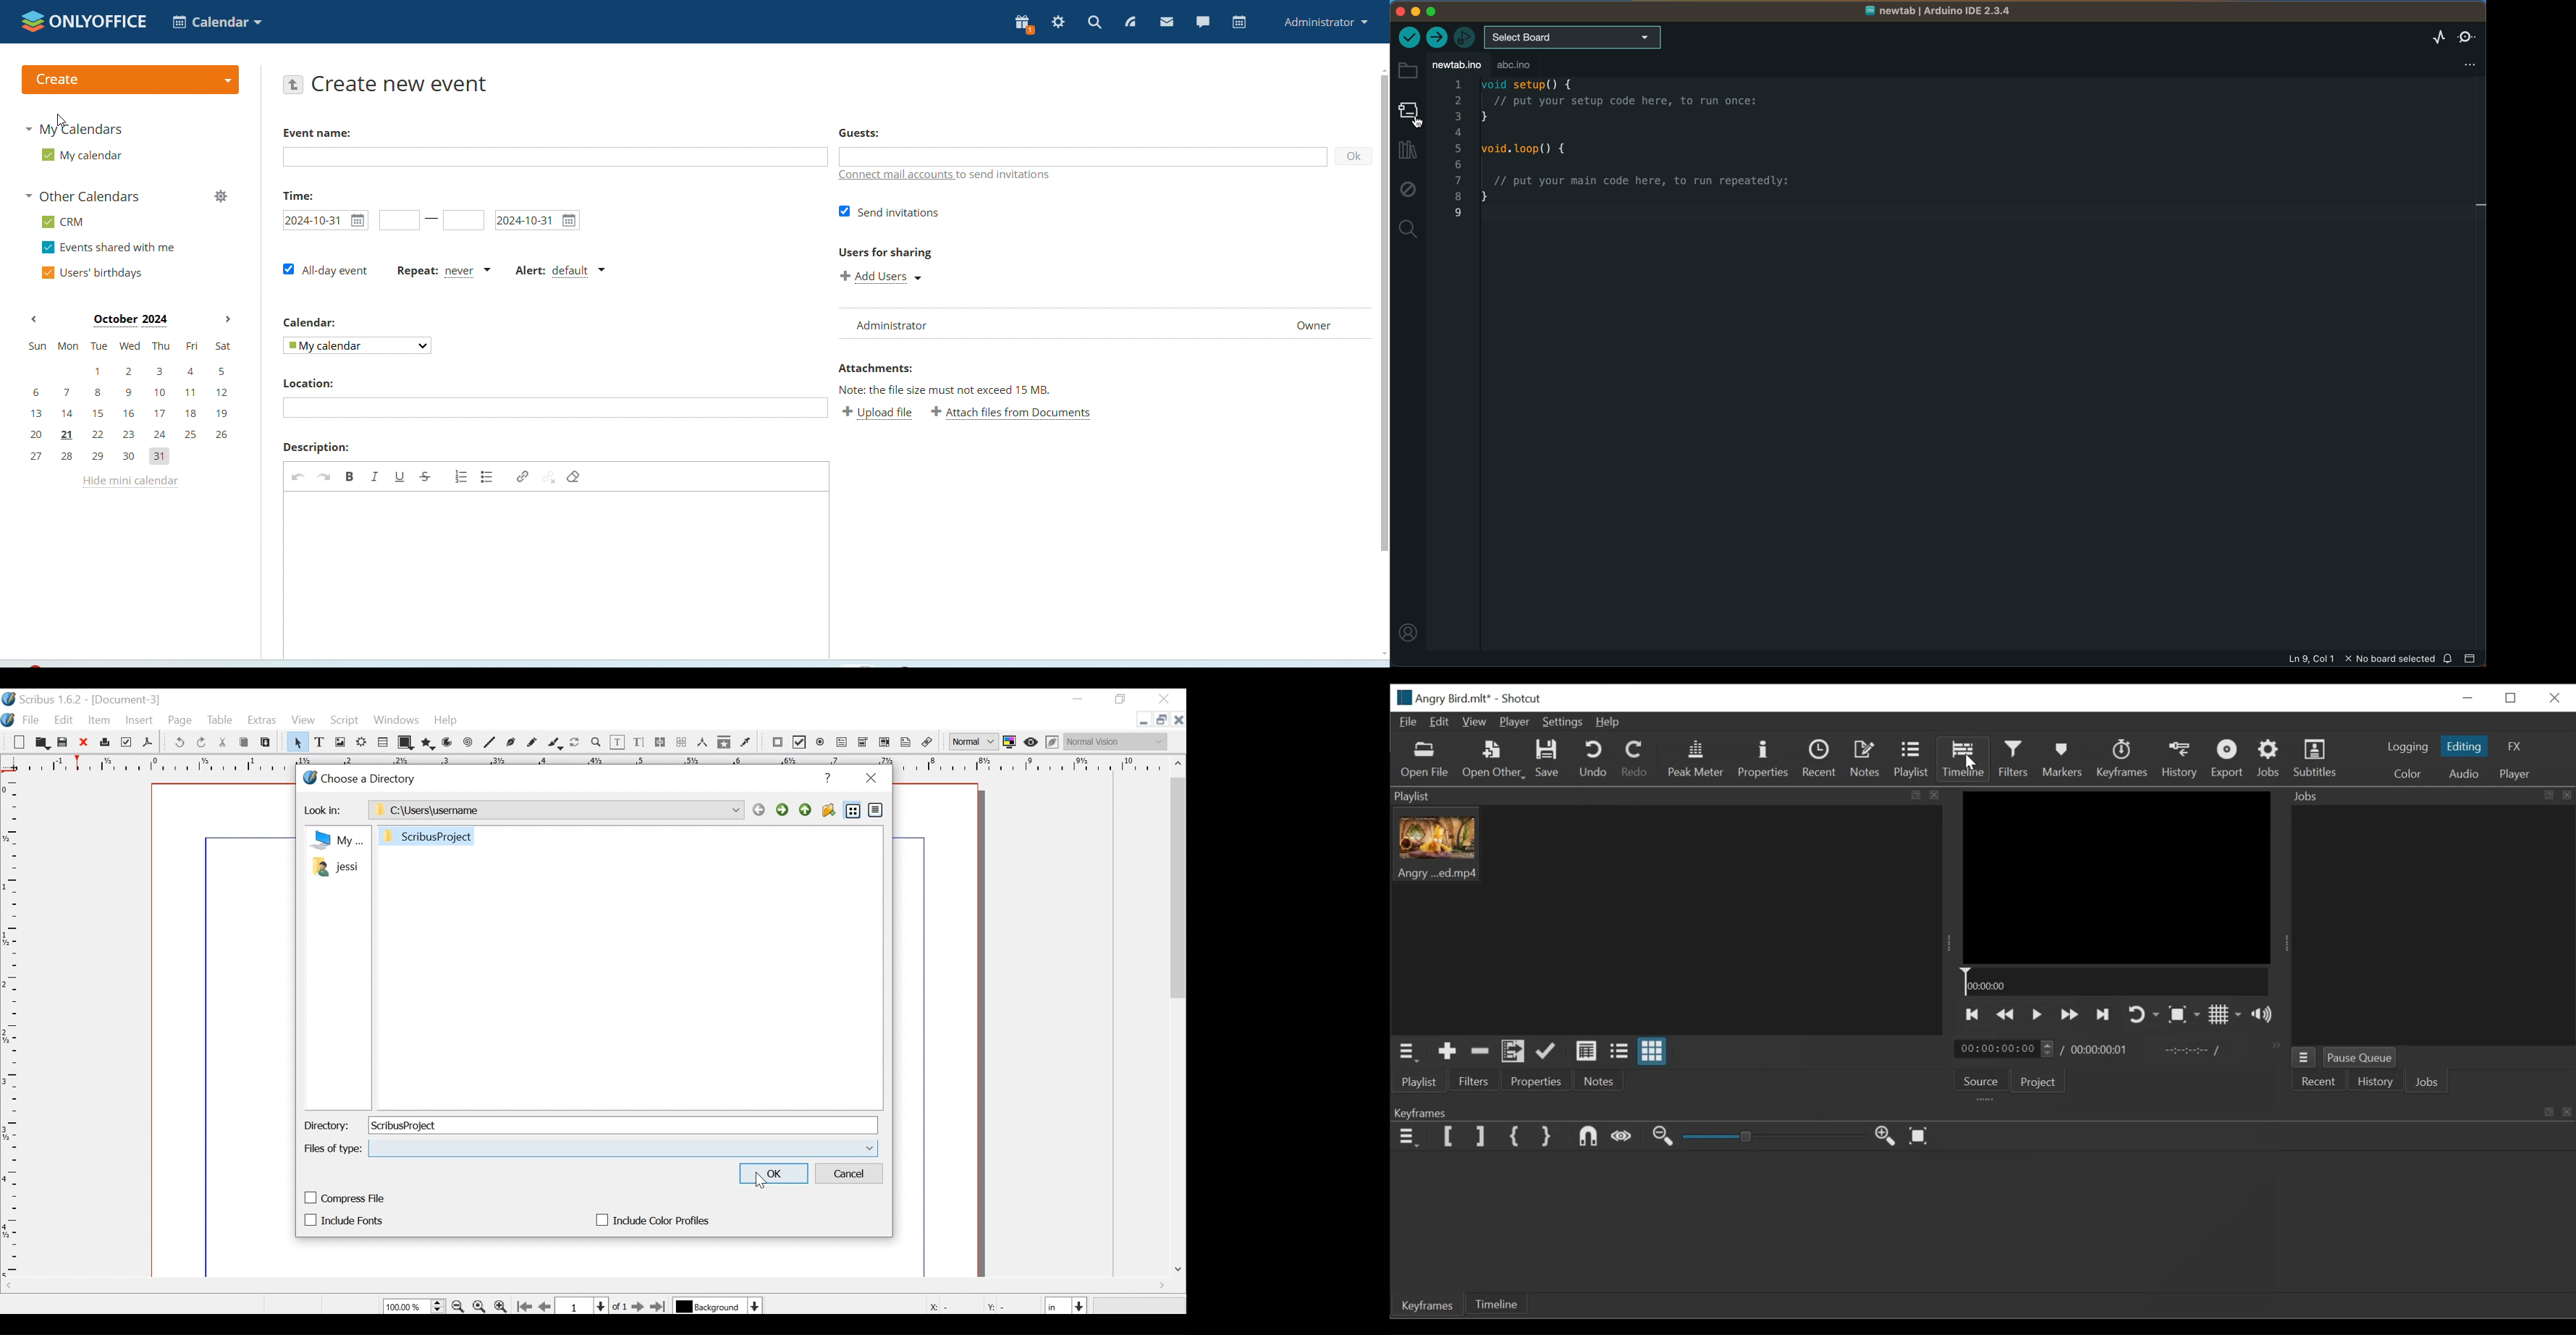 This screenshot has height=1344, width=2576. Describe the element at coordinates (2114, 982) in the screenshot. I see `Timeline` at that location.